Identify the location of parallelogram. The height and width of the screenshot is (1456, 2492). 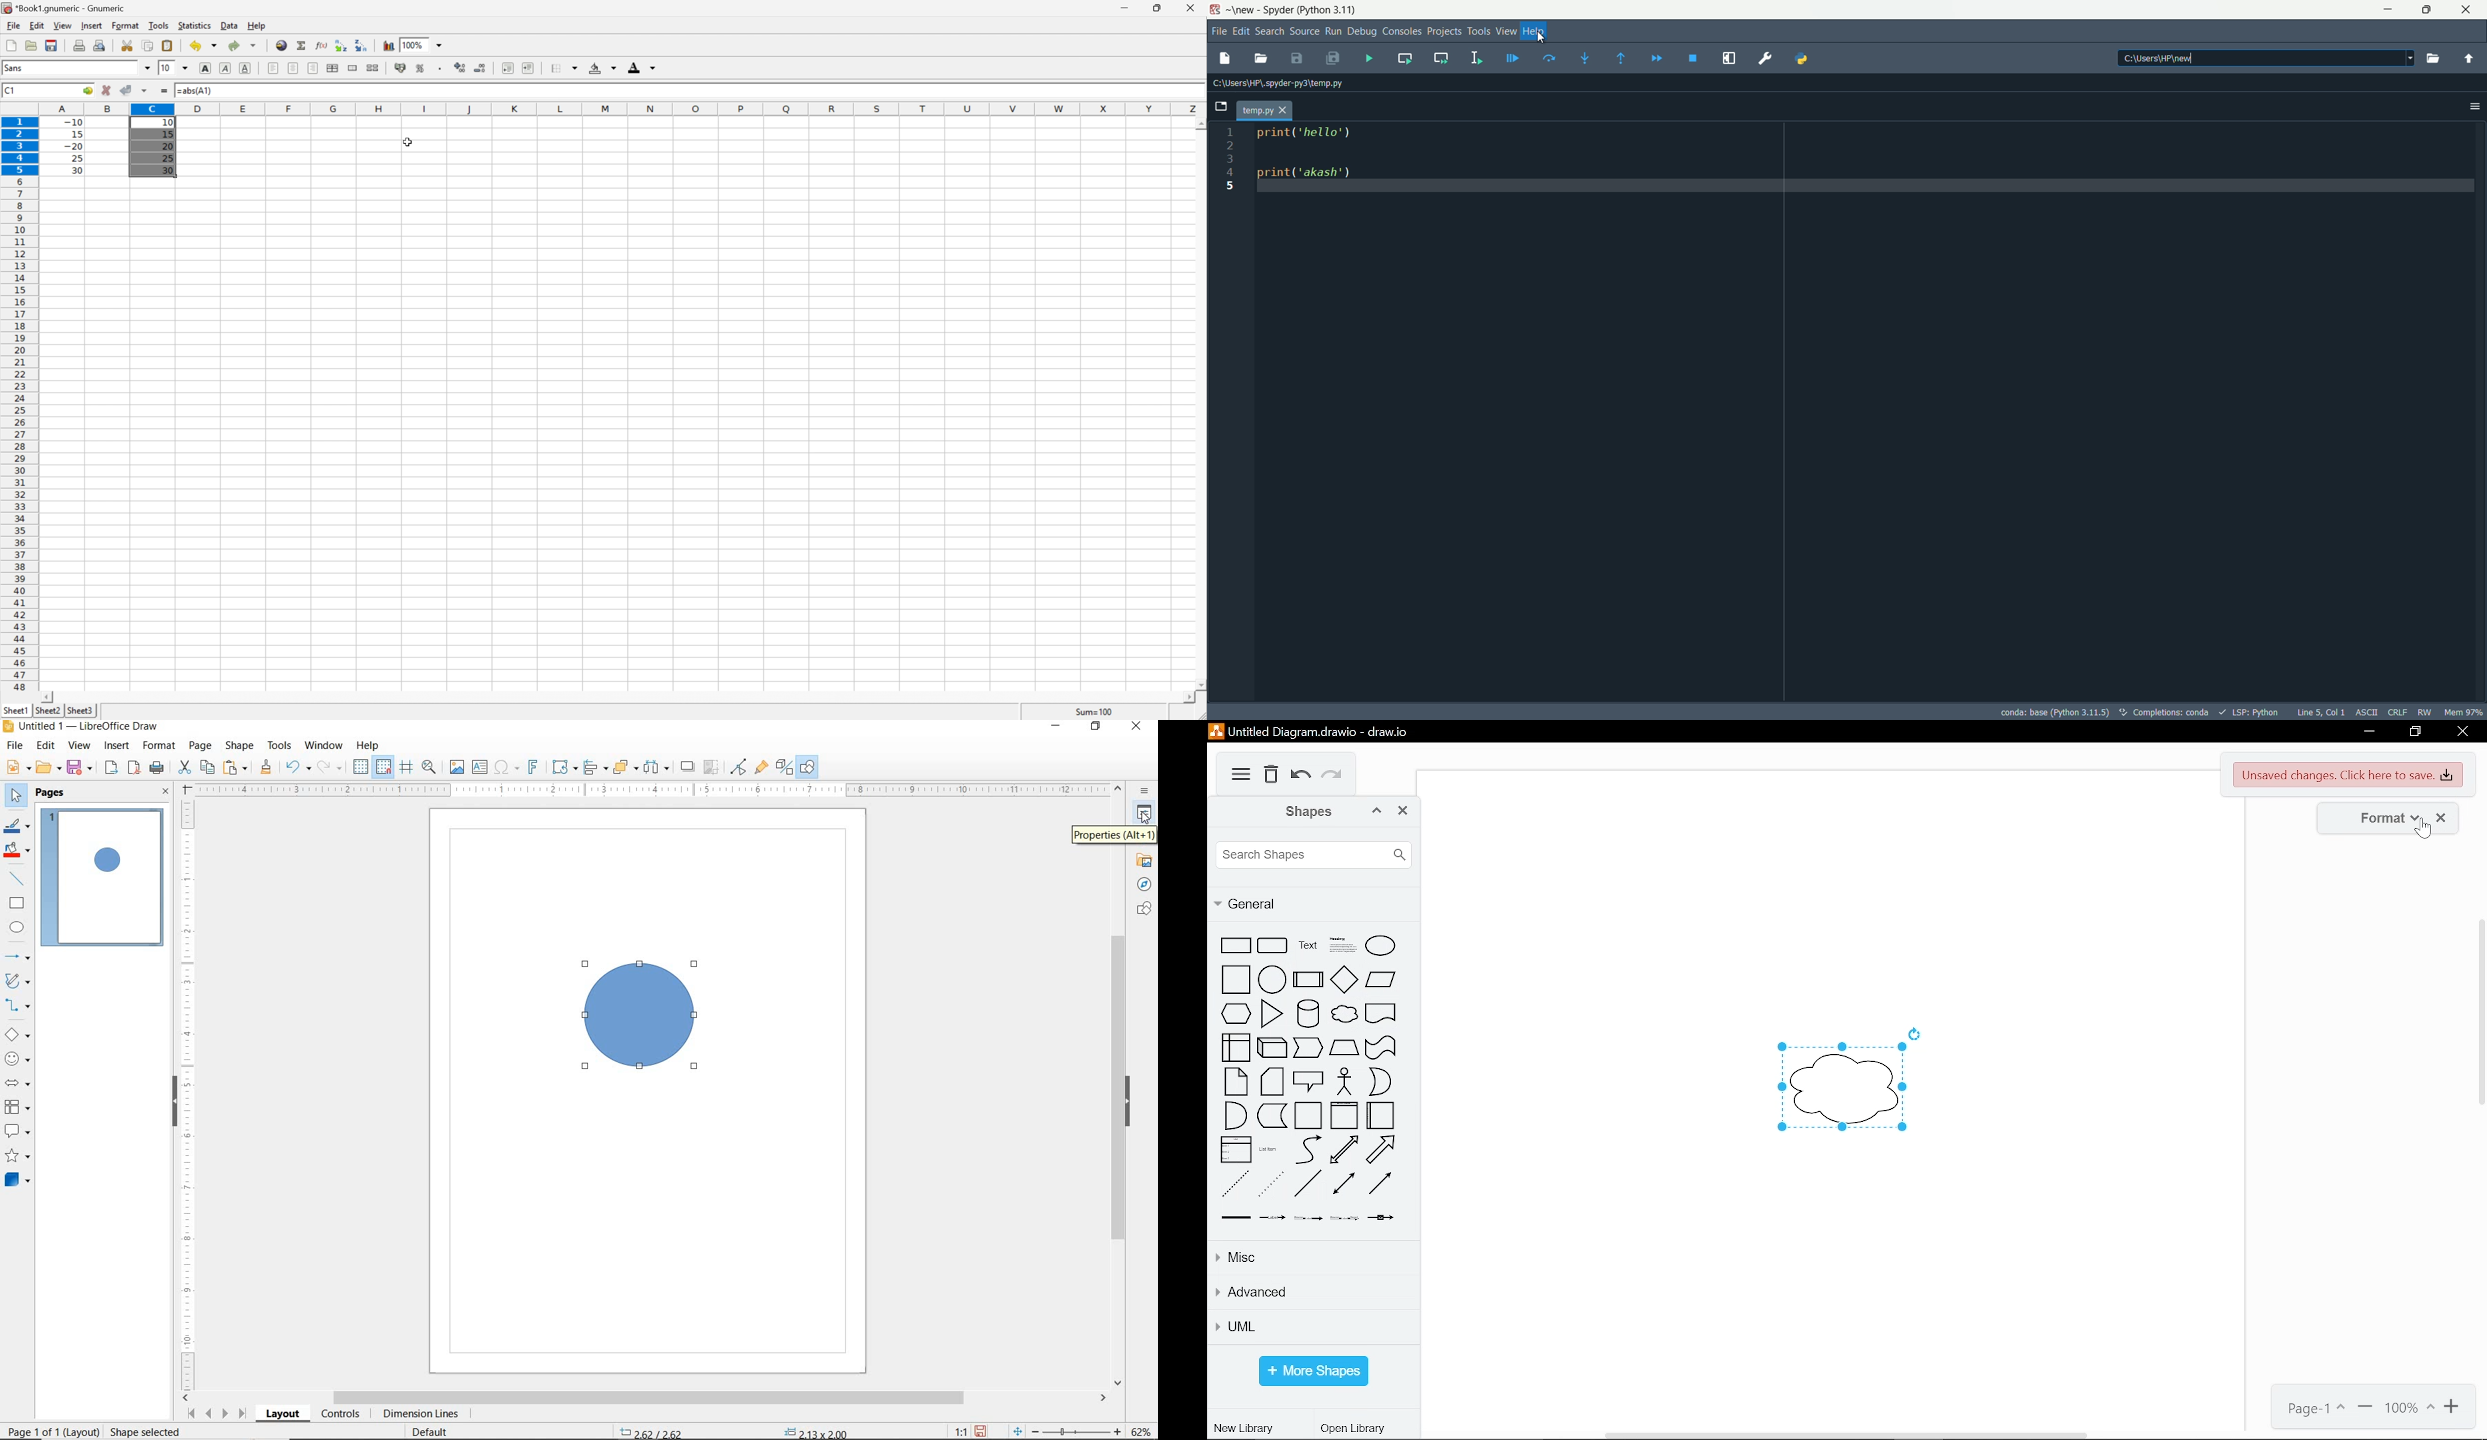
(1380, 983).